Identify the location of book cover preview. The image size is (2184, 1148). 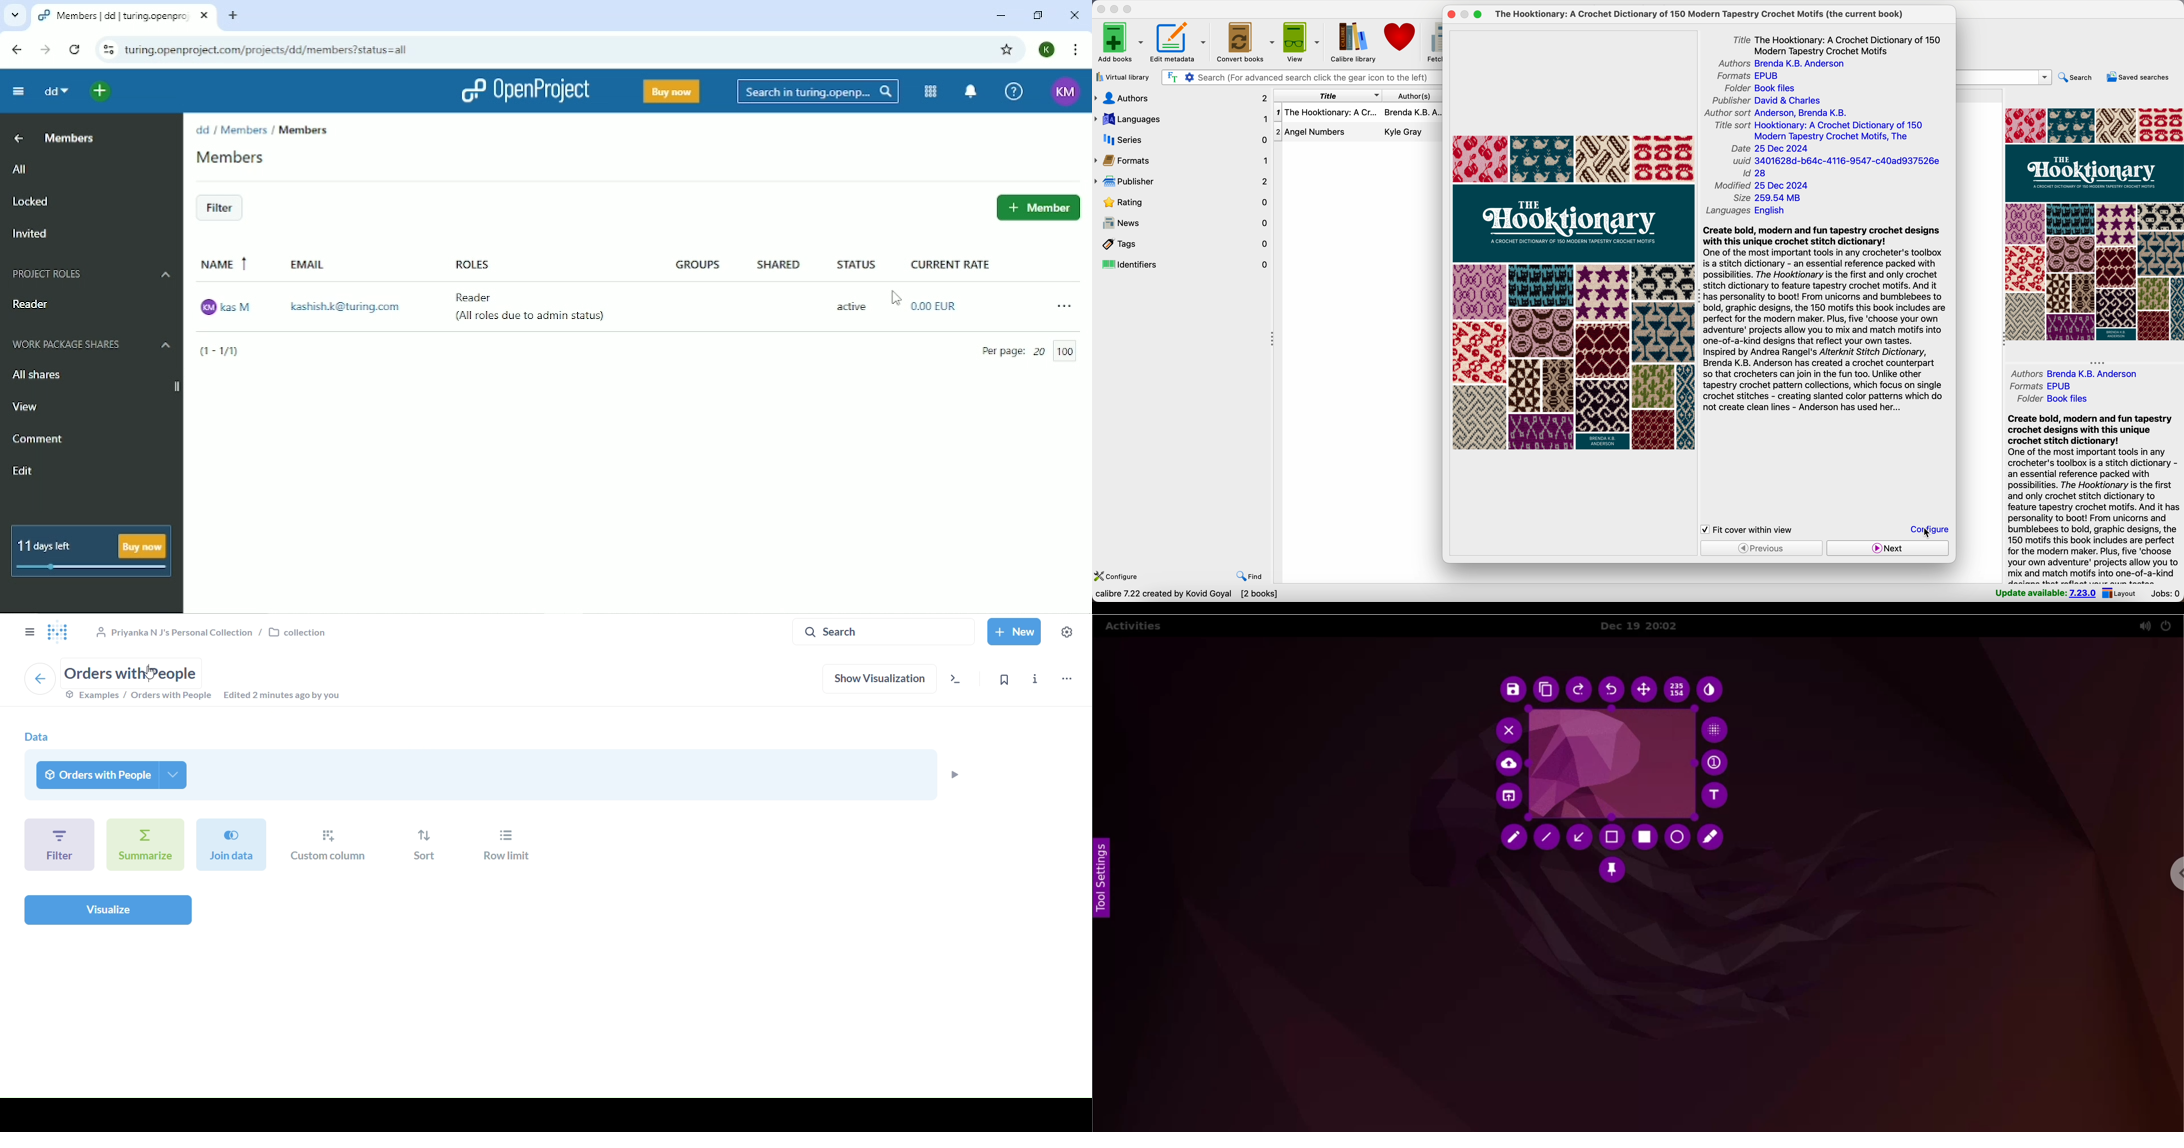
(1574, 293).